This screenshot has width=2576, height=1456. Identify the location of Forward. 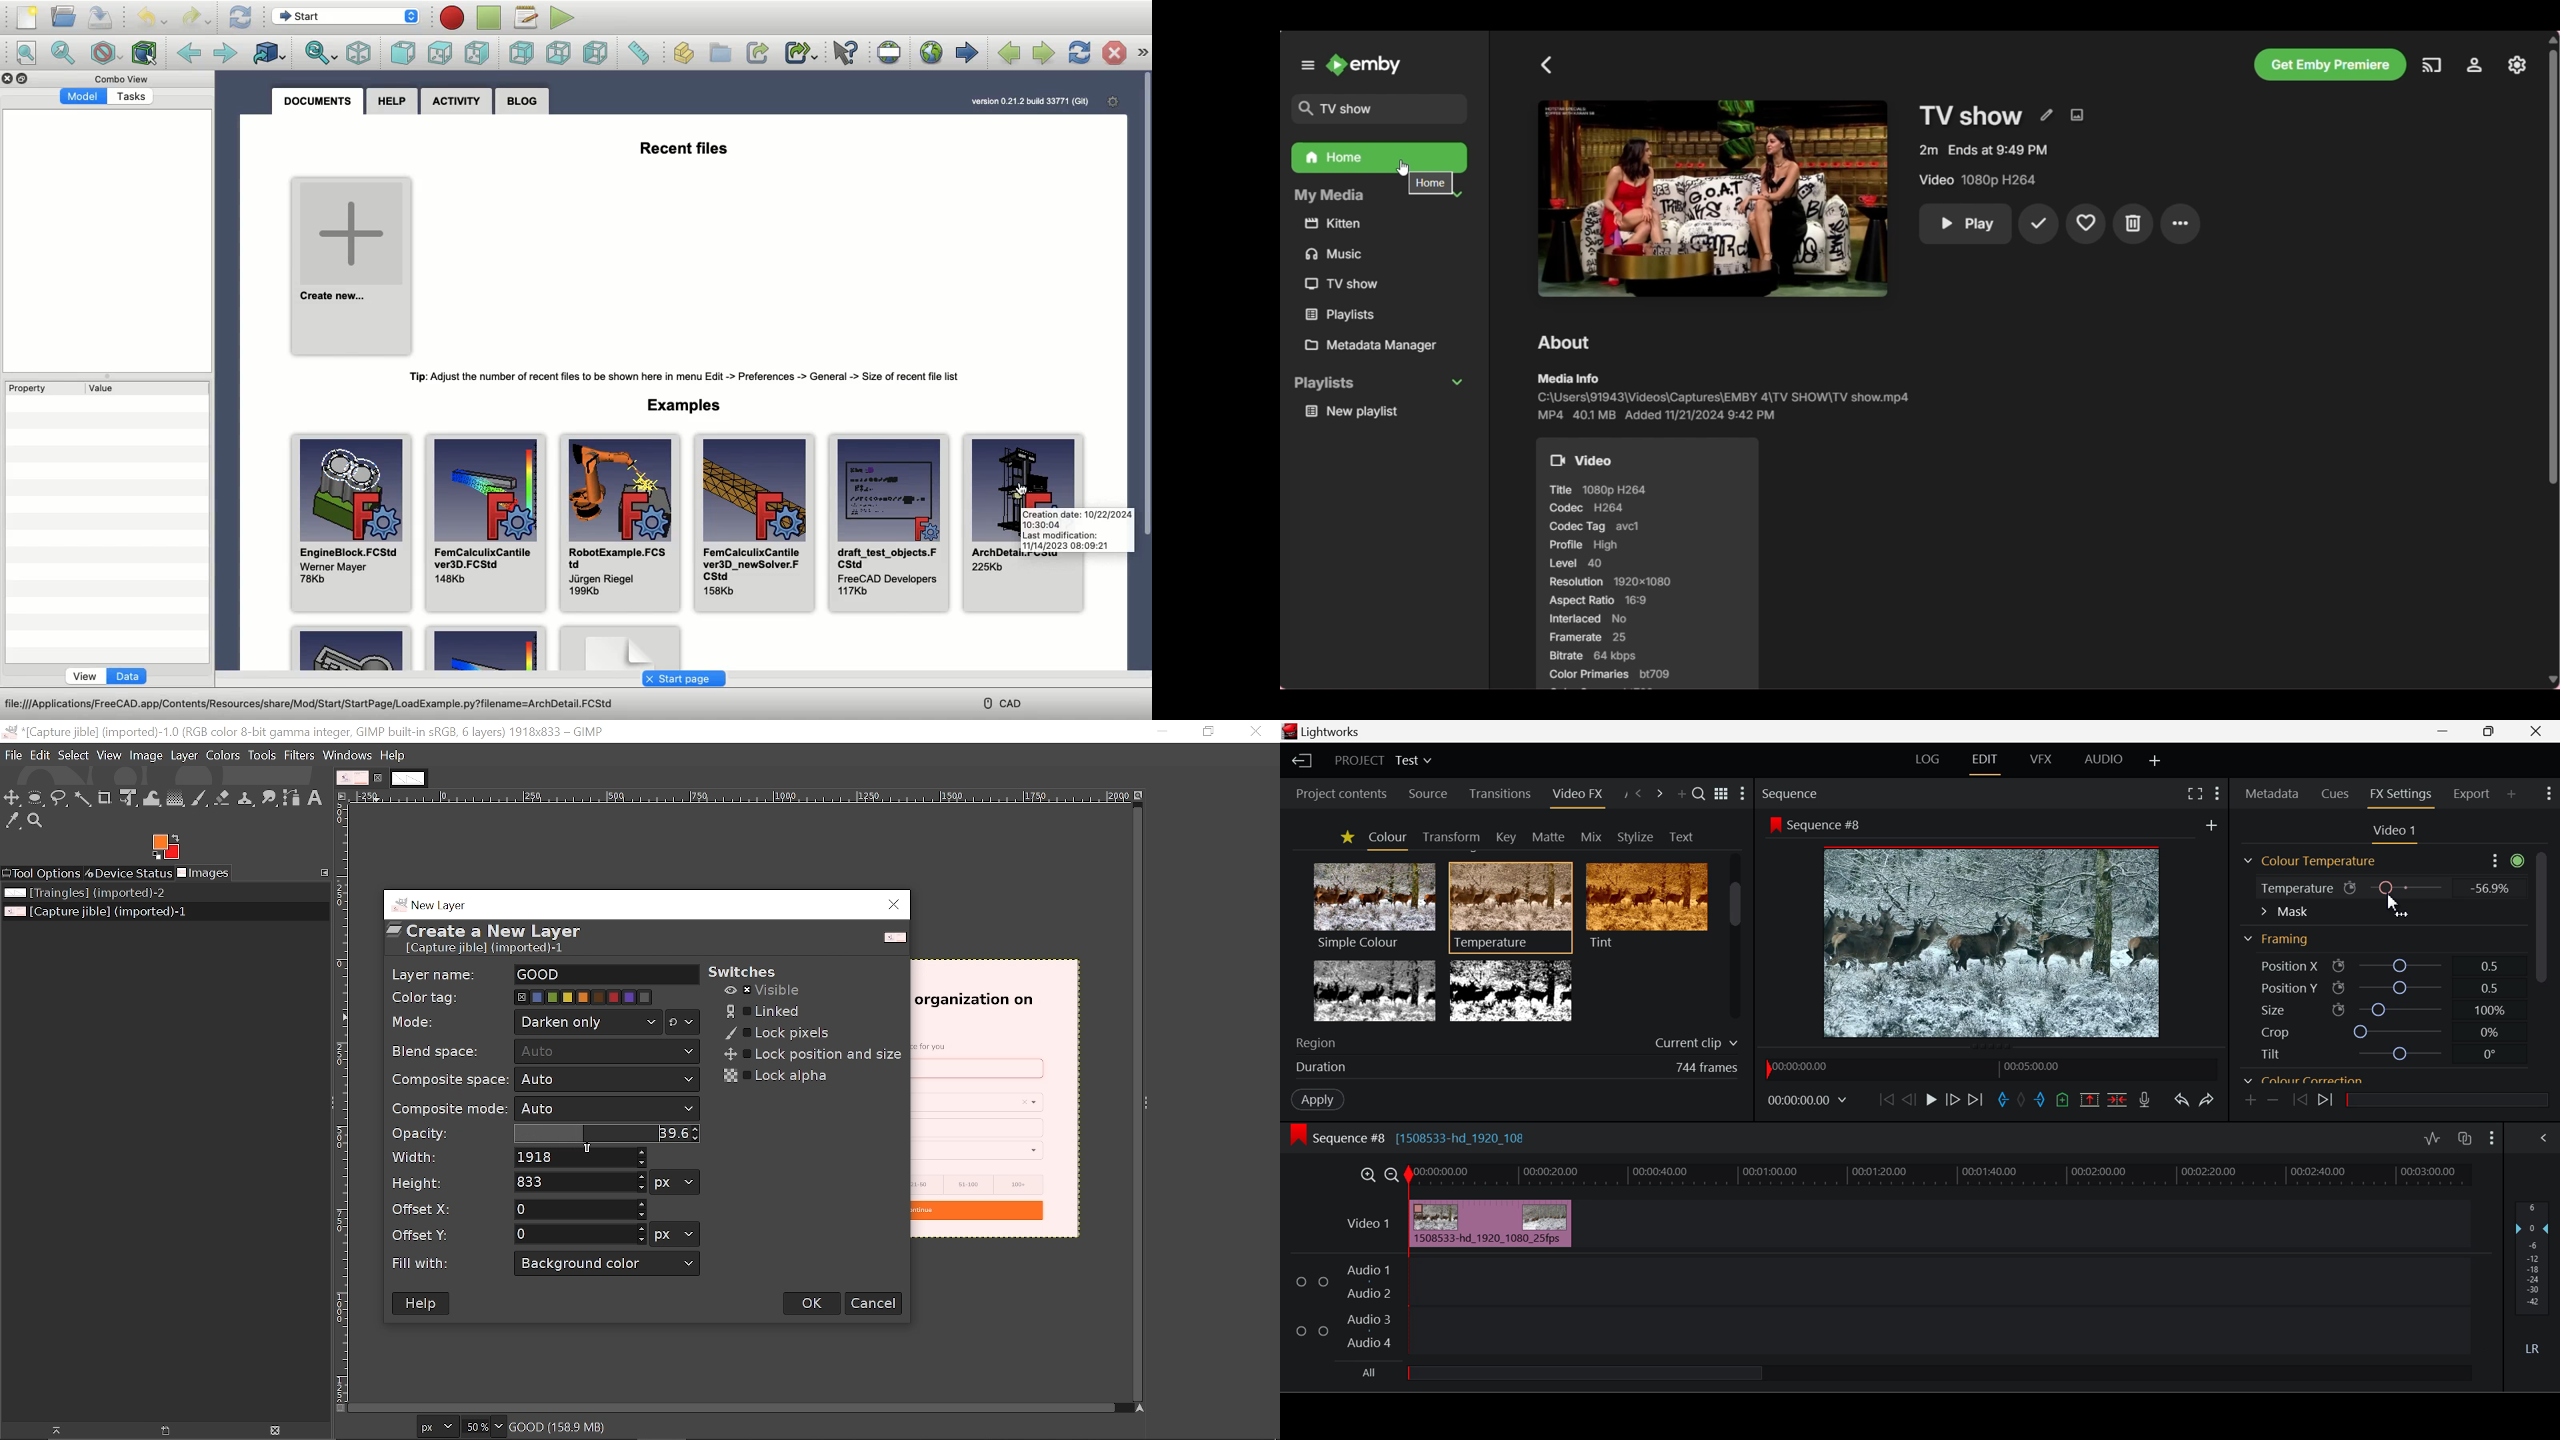
(224, 52).